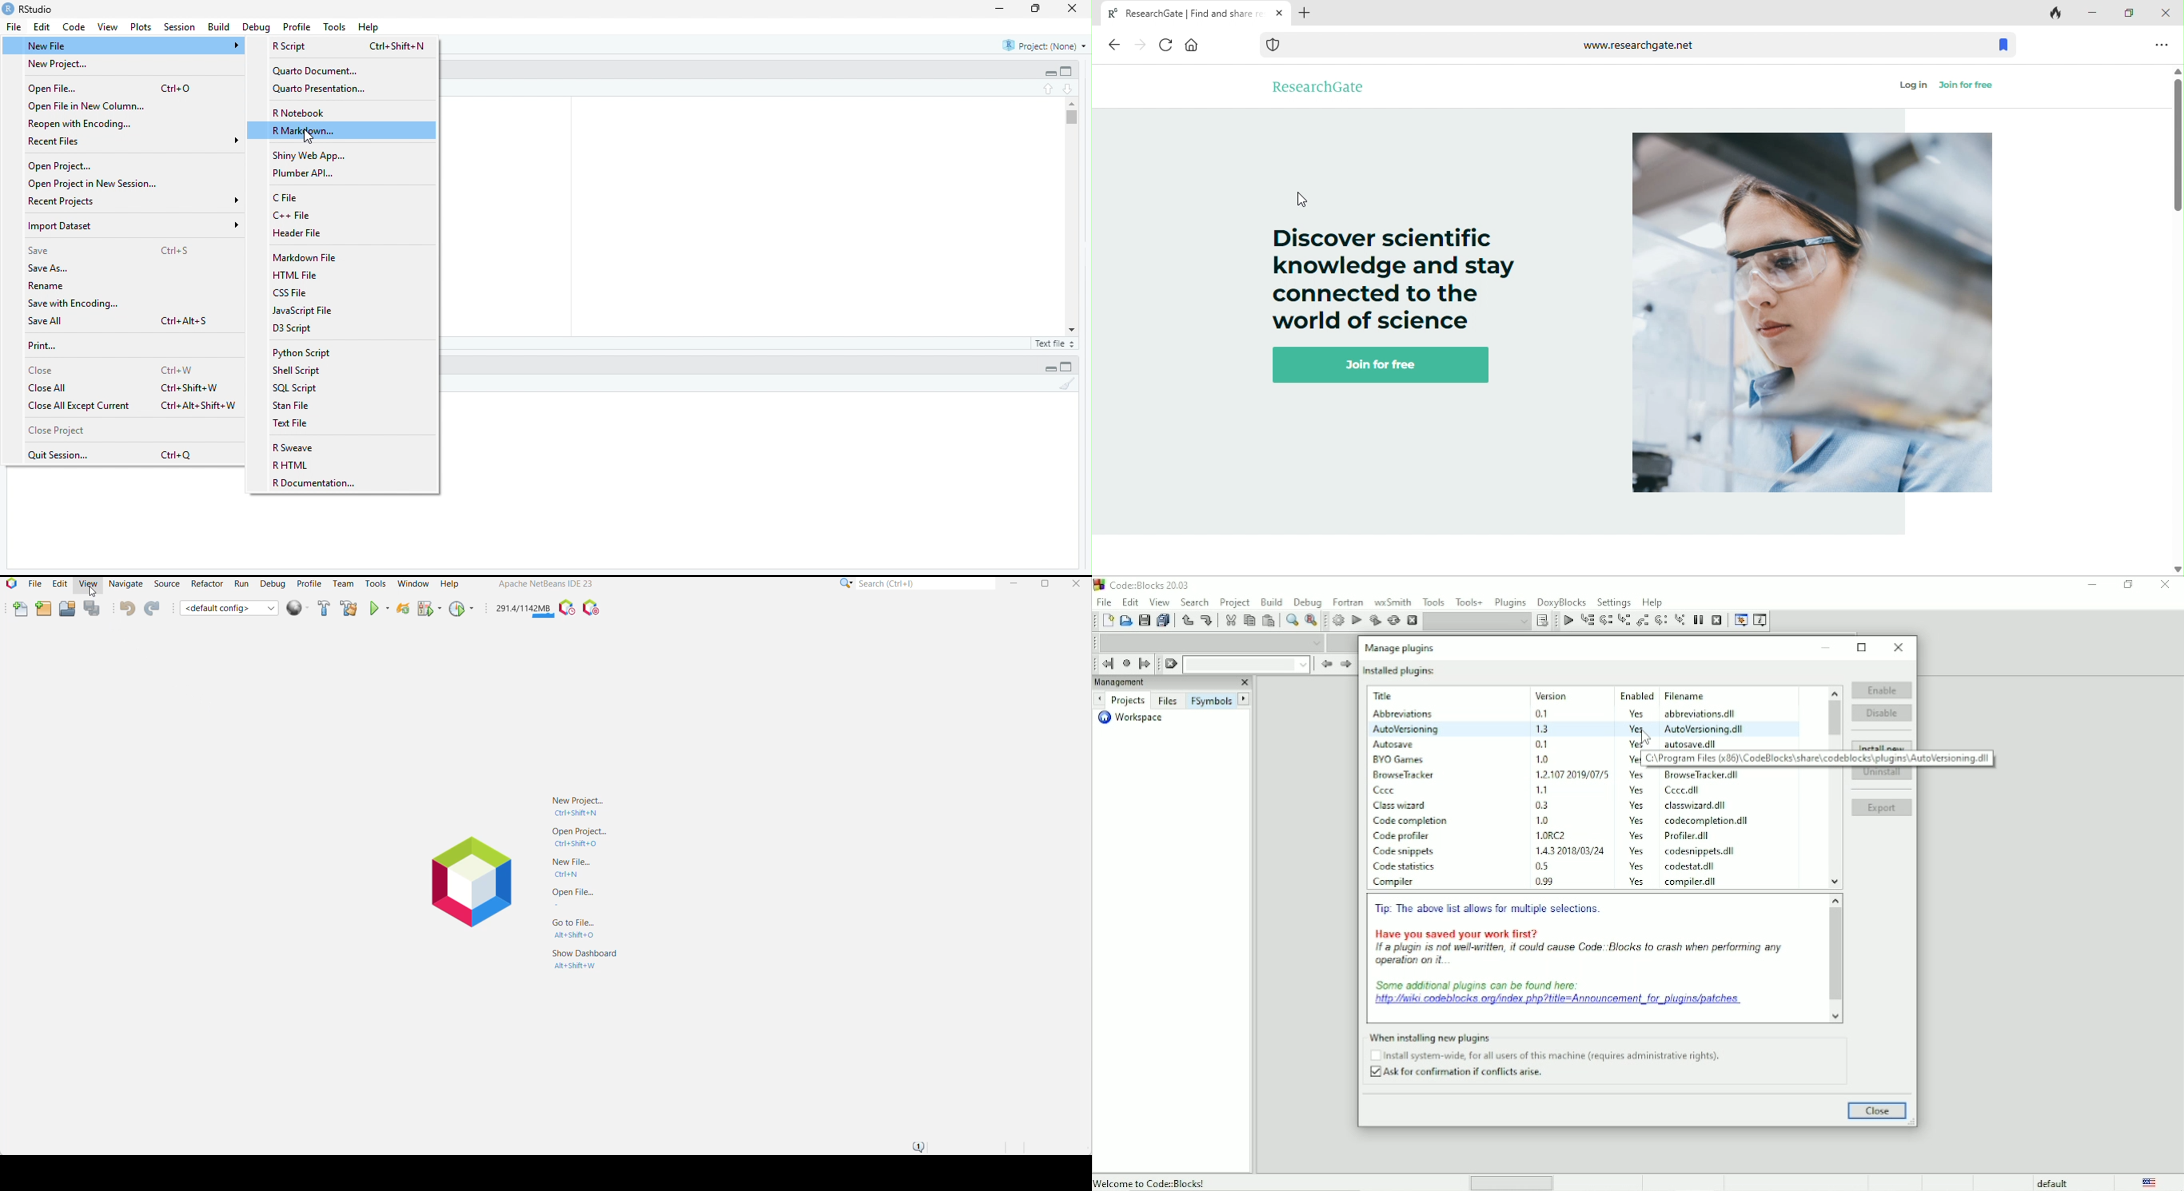 The image size is (2184, 1204). I want to click on Help, so click(1653, 601).